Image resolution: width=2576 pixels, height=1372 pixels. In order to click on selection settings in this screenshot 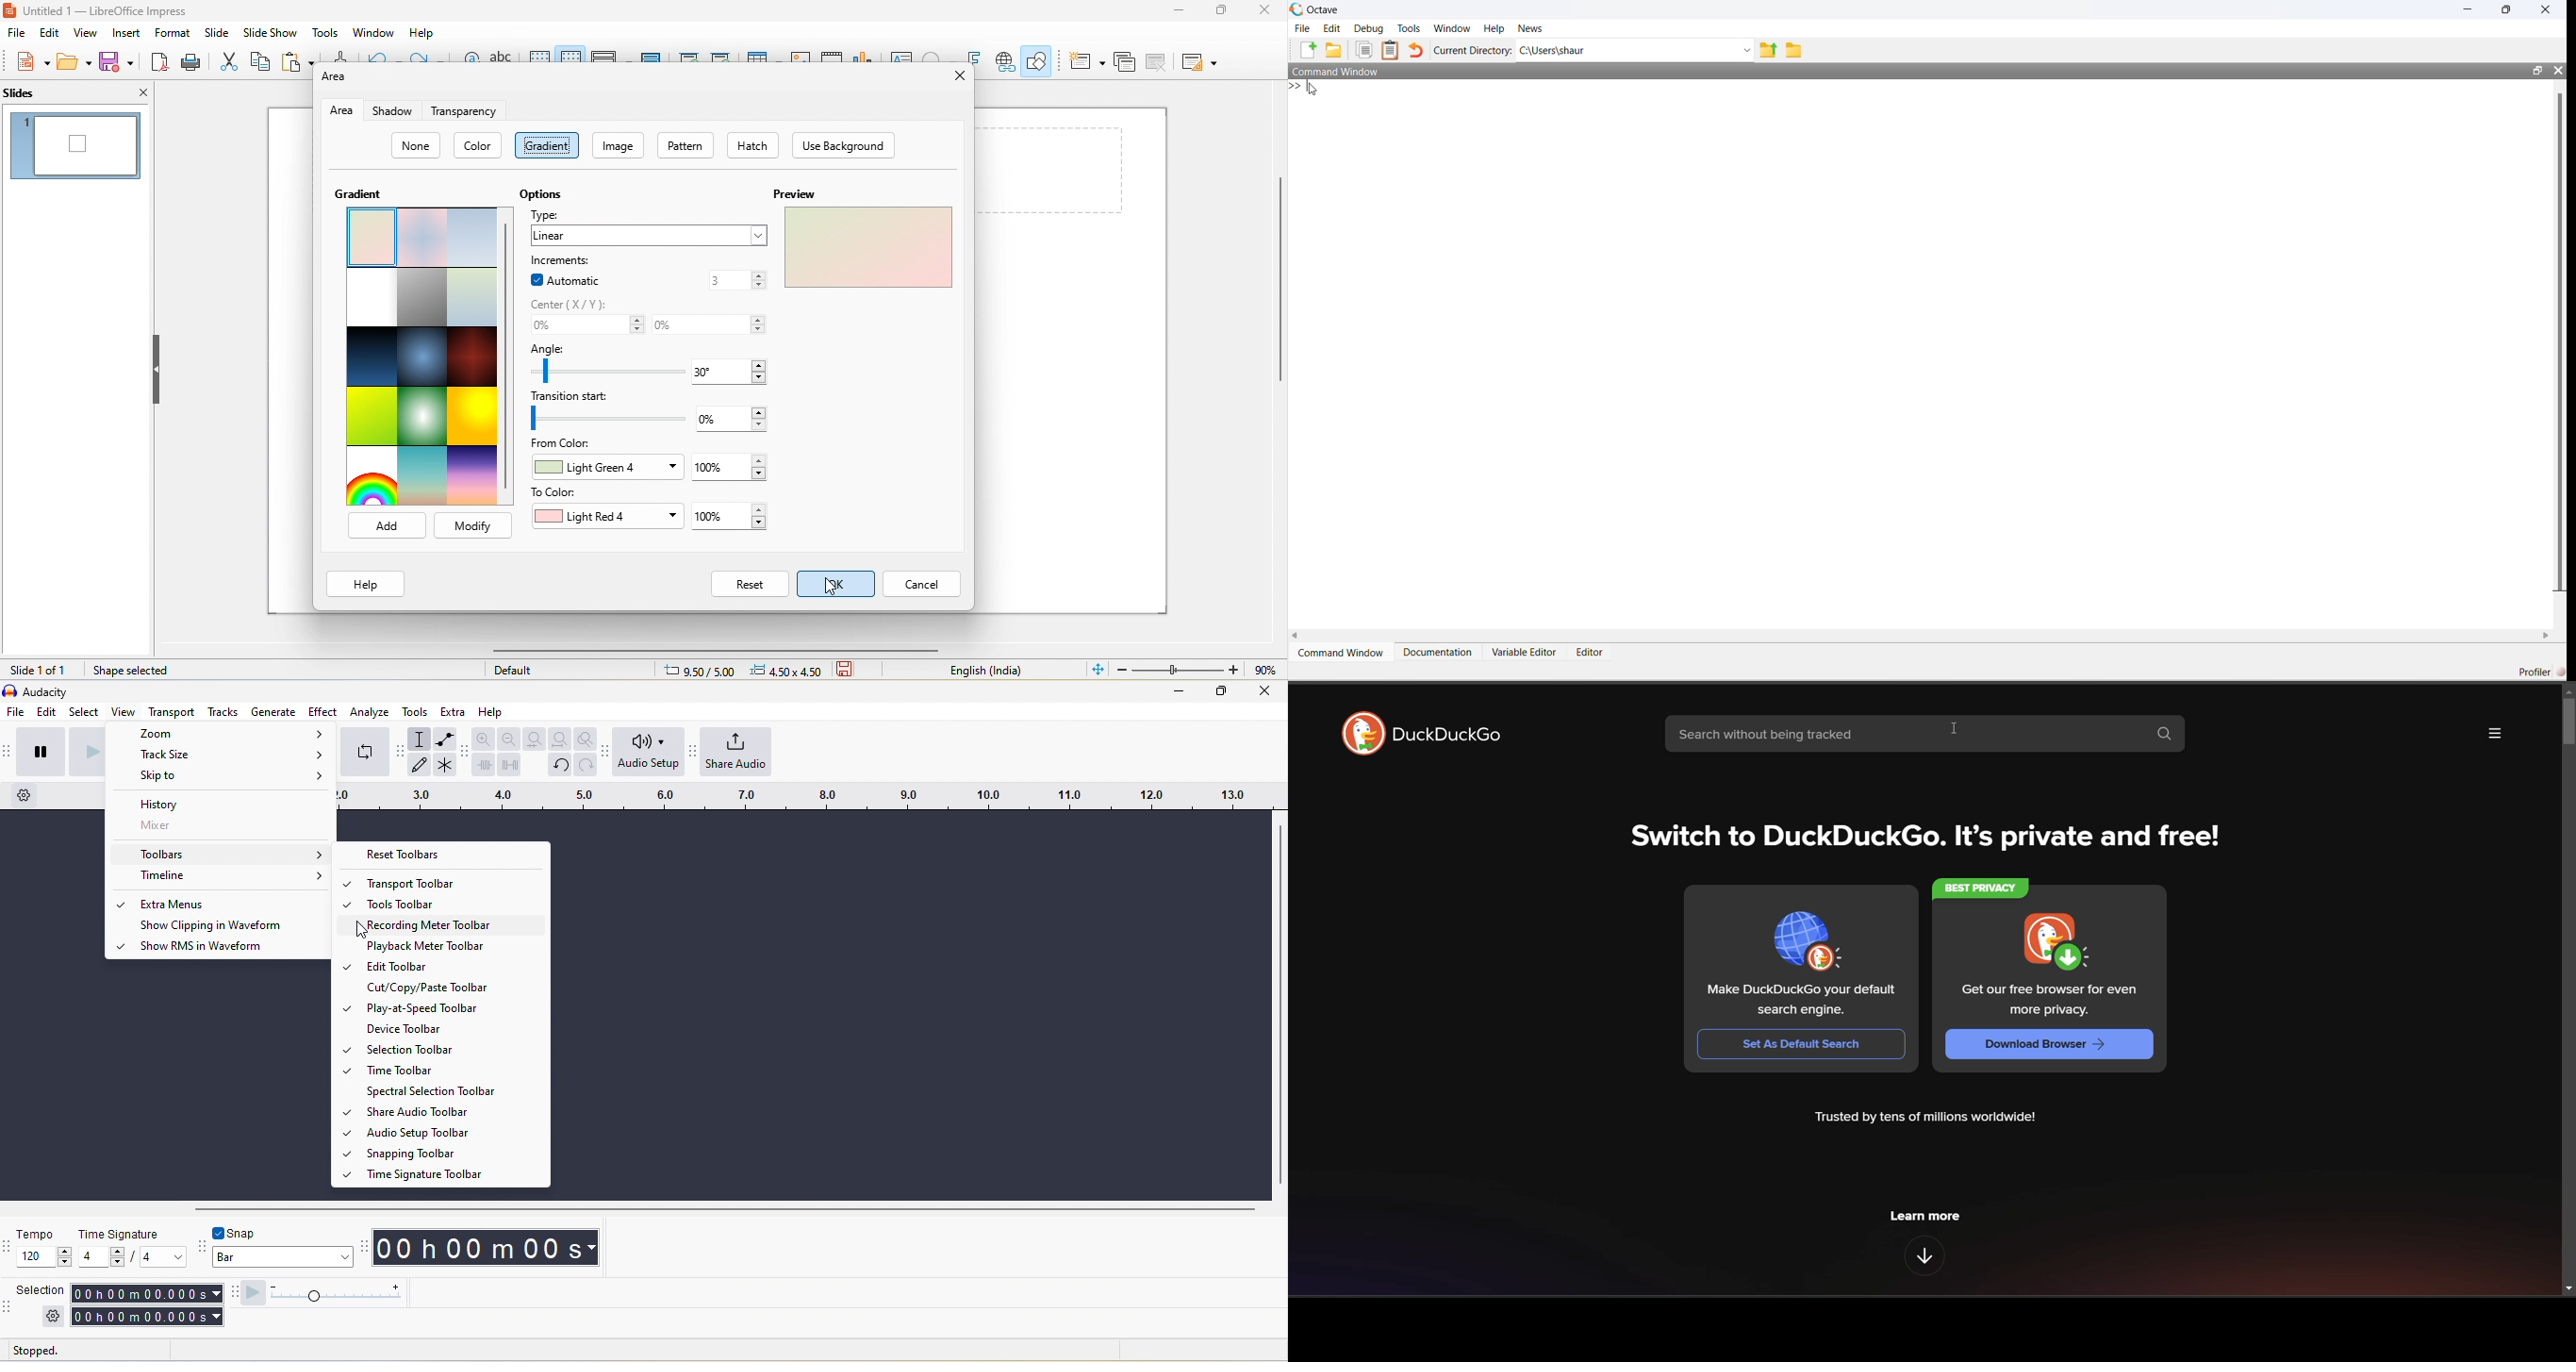, I will do `click(54, 1317)`.